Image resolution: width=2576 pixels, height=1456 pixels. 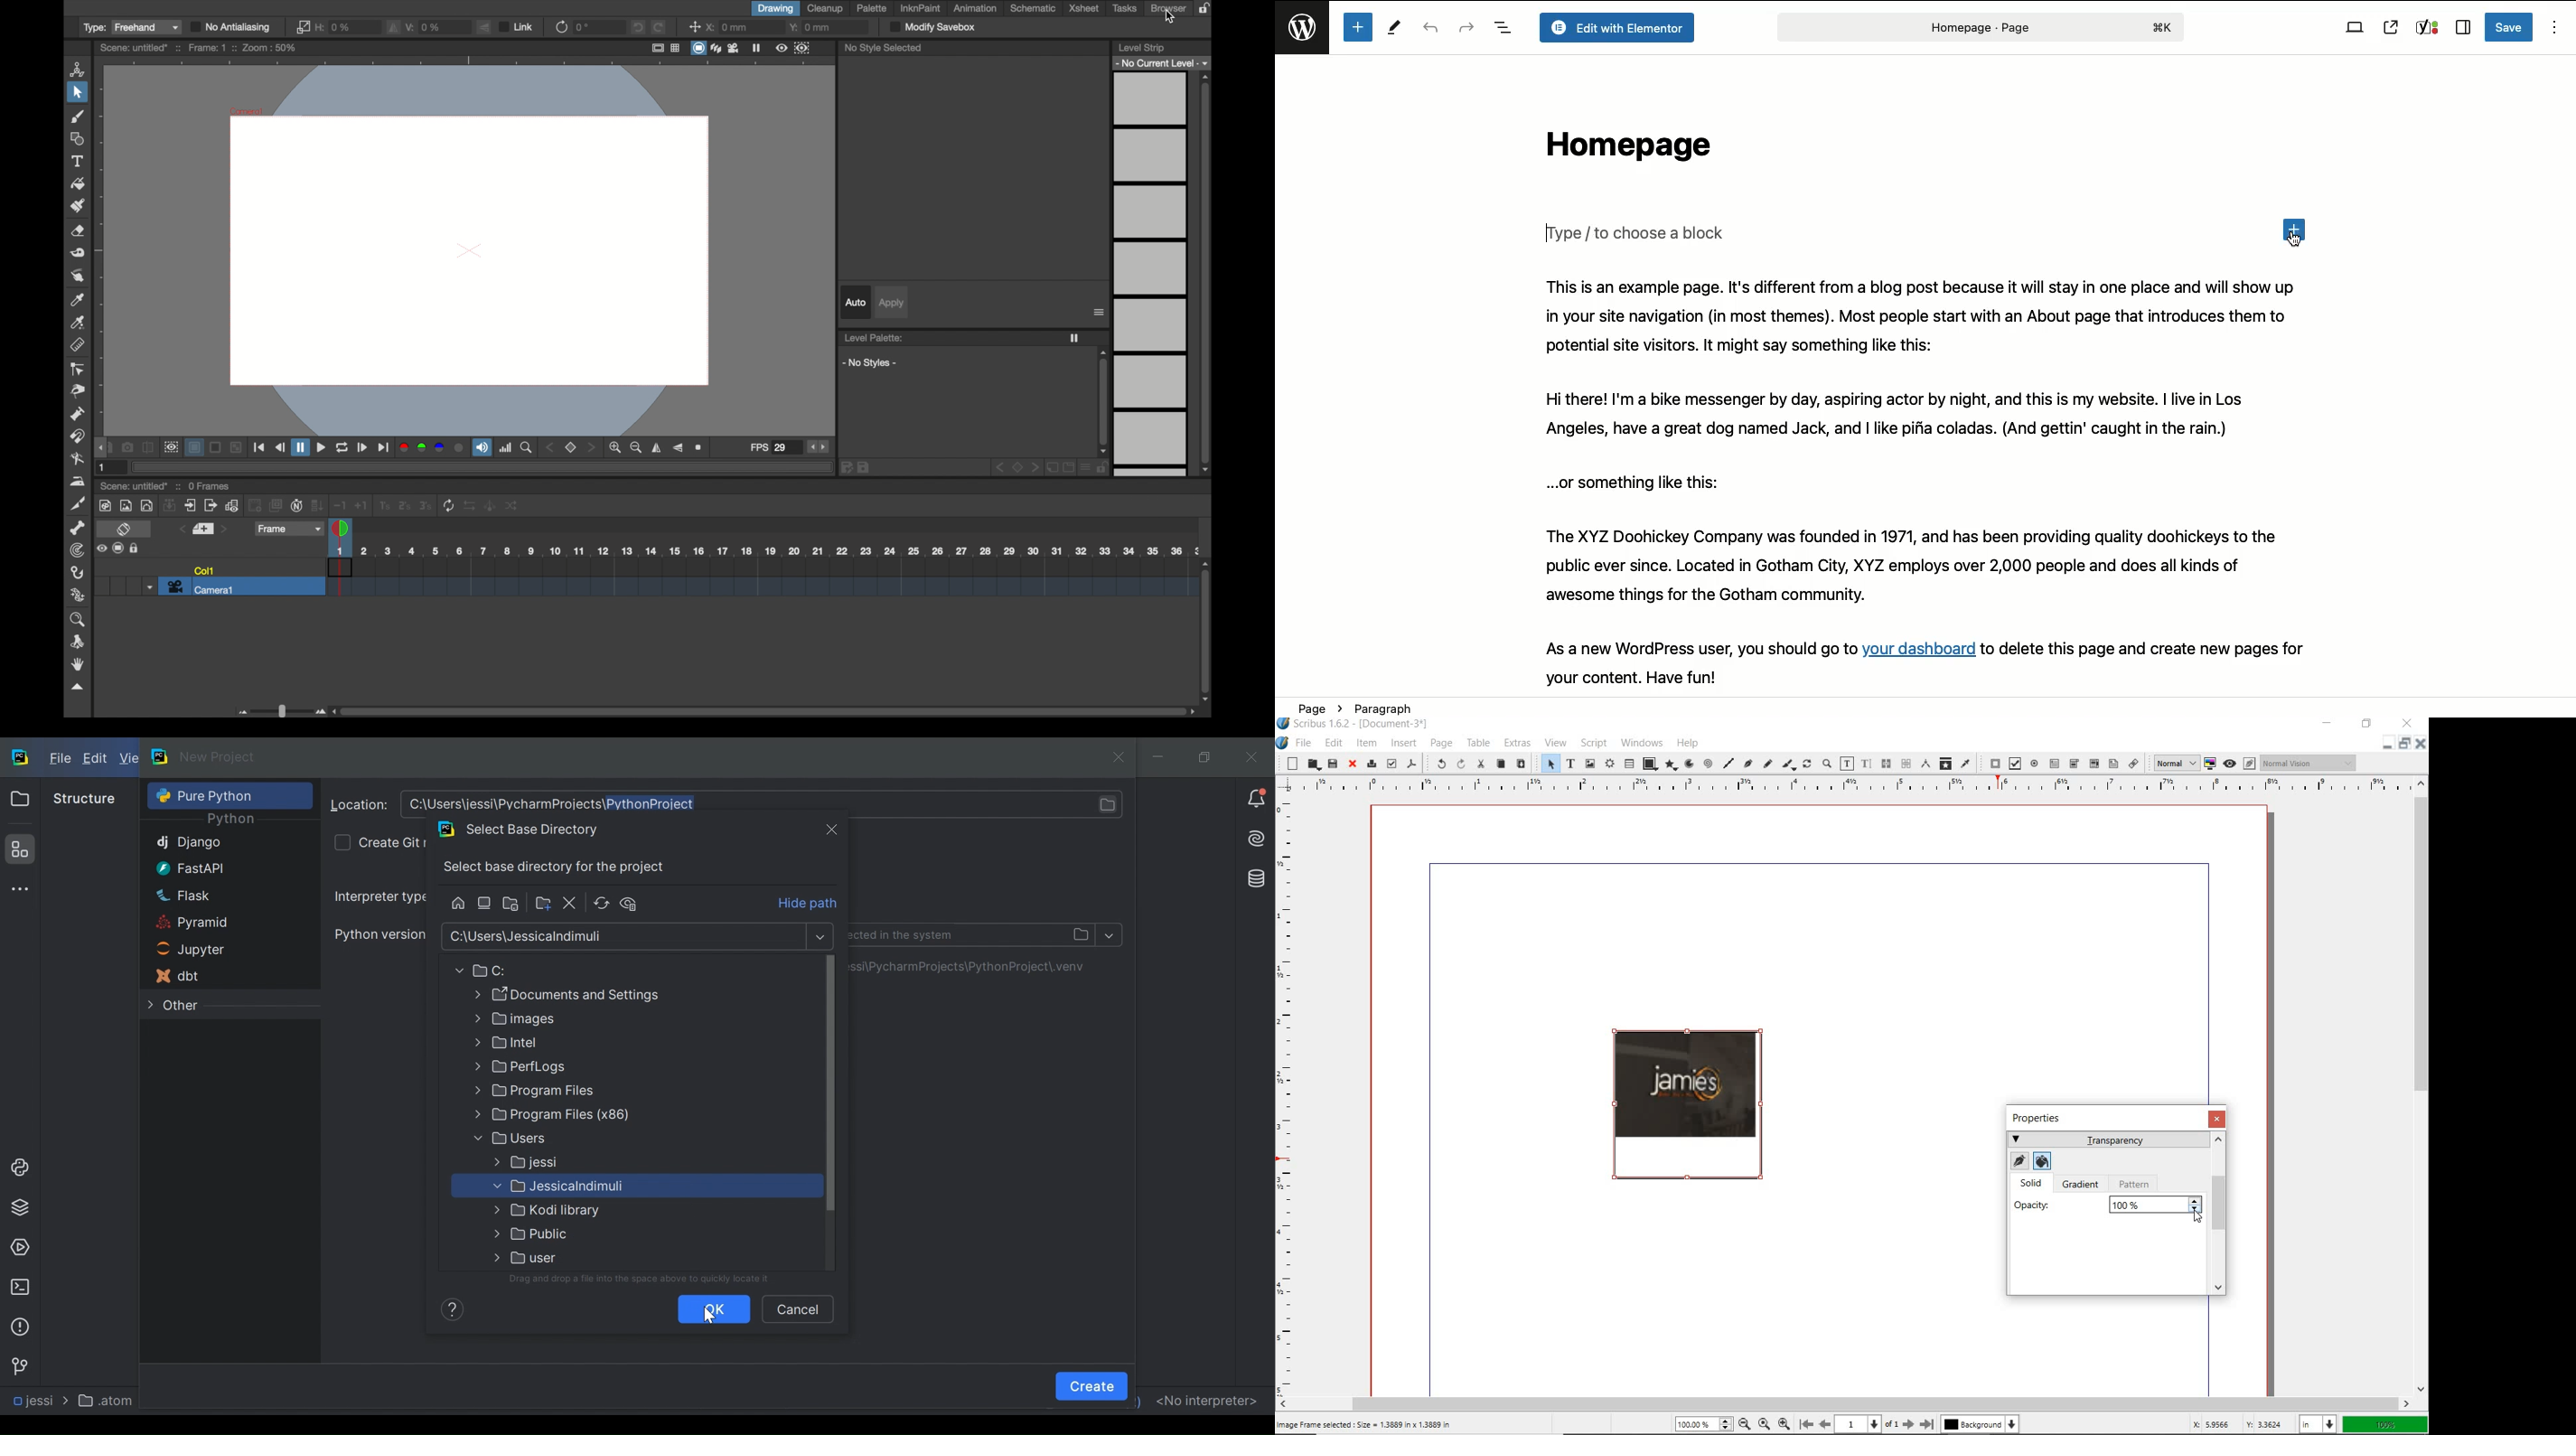 I want to click on This is an example page. It's different from a blog post because it will stay in one place and will show up
in your site navigation (in most themes). Most people start with an About page that introduces them to
potential site visitors. It might say something like this:, so click(x=1922, y=316).